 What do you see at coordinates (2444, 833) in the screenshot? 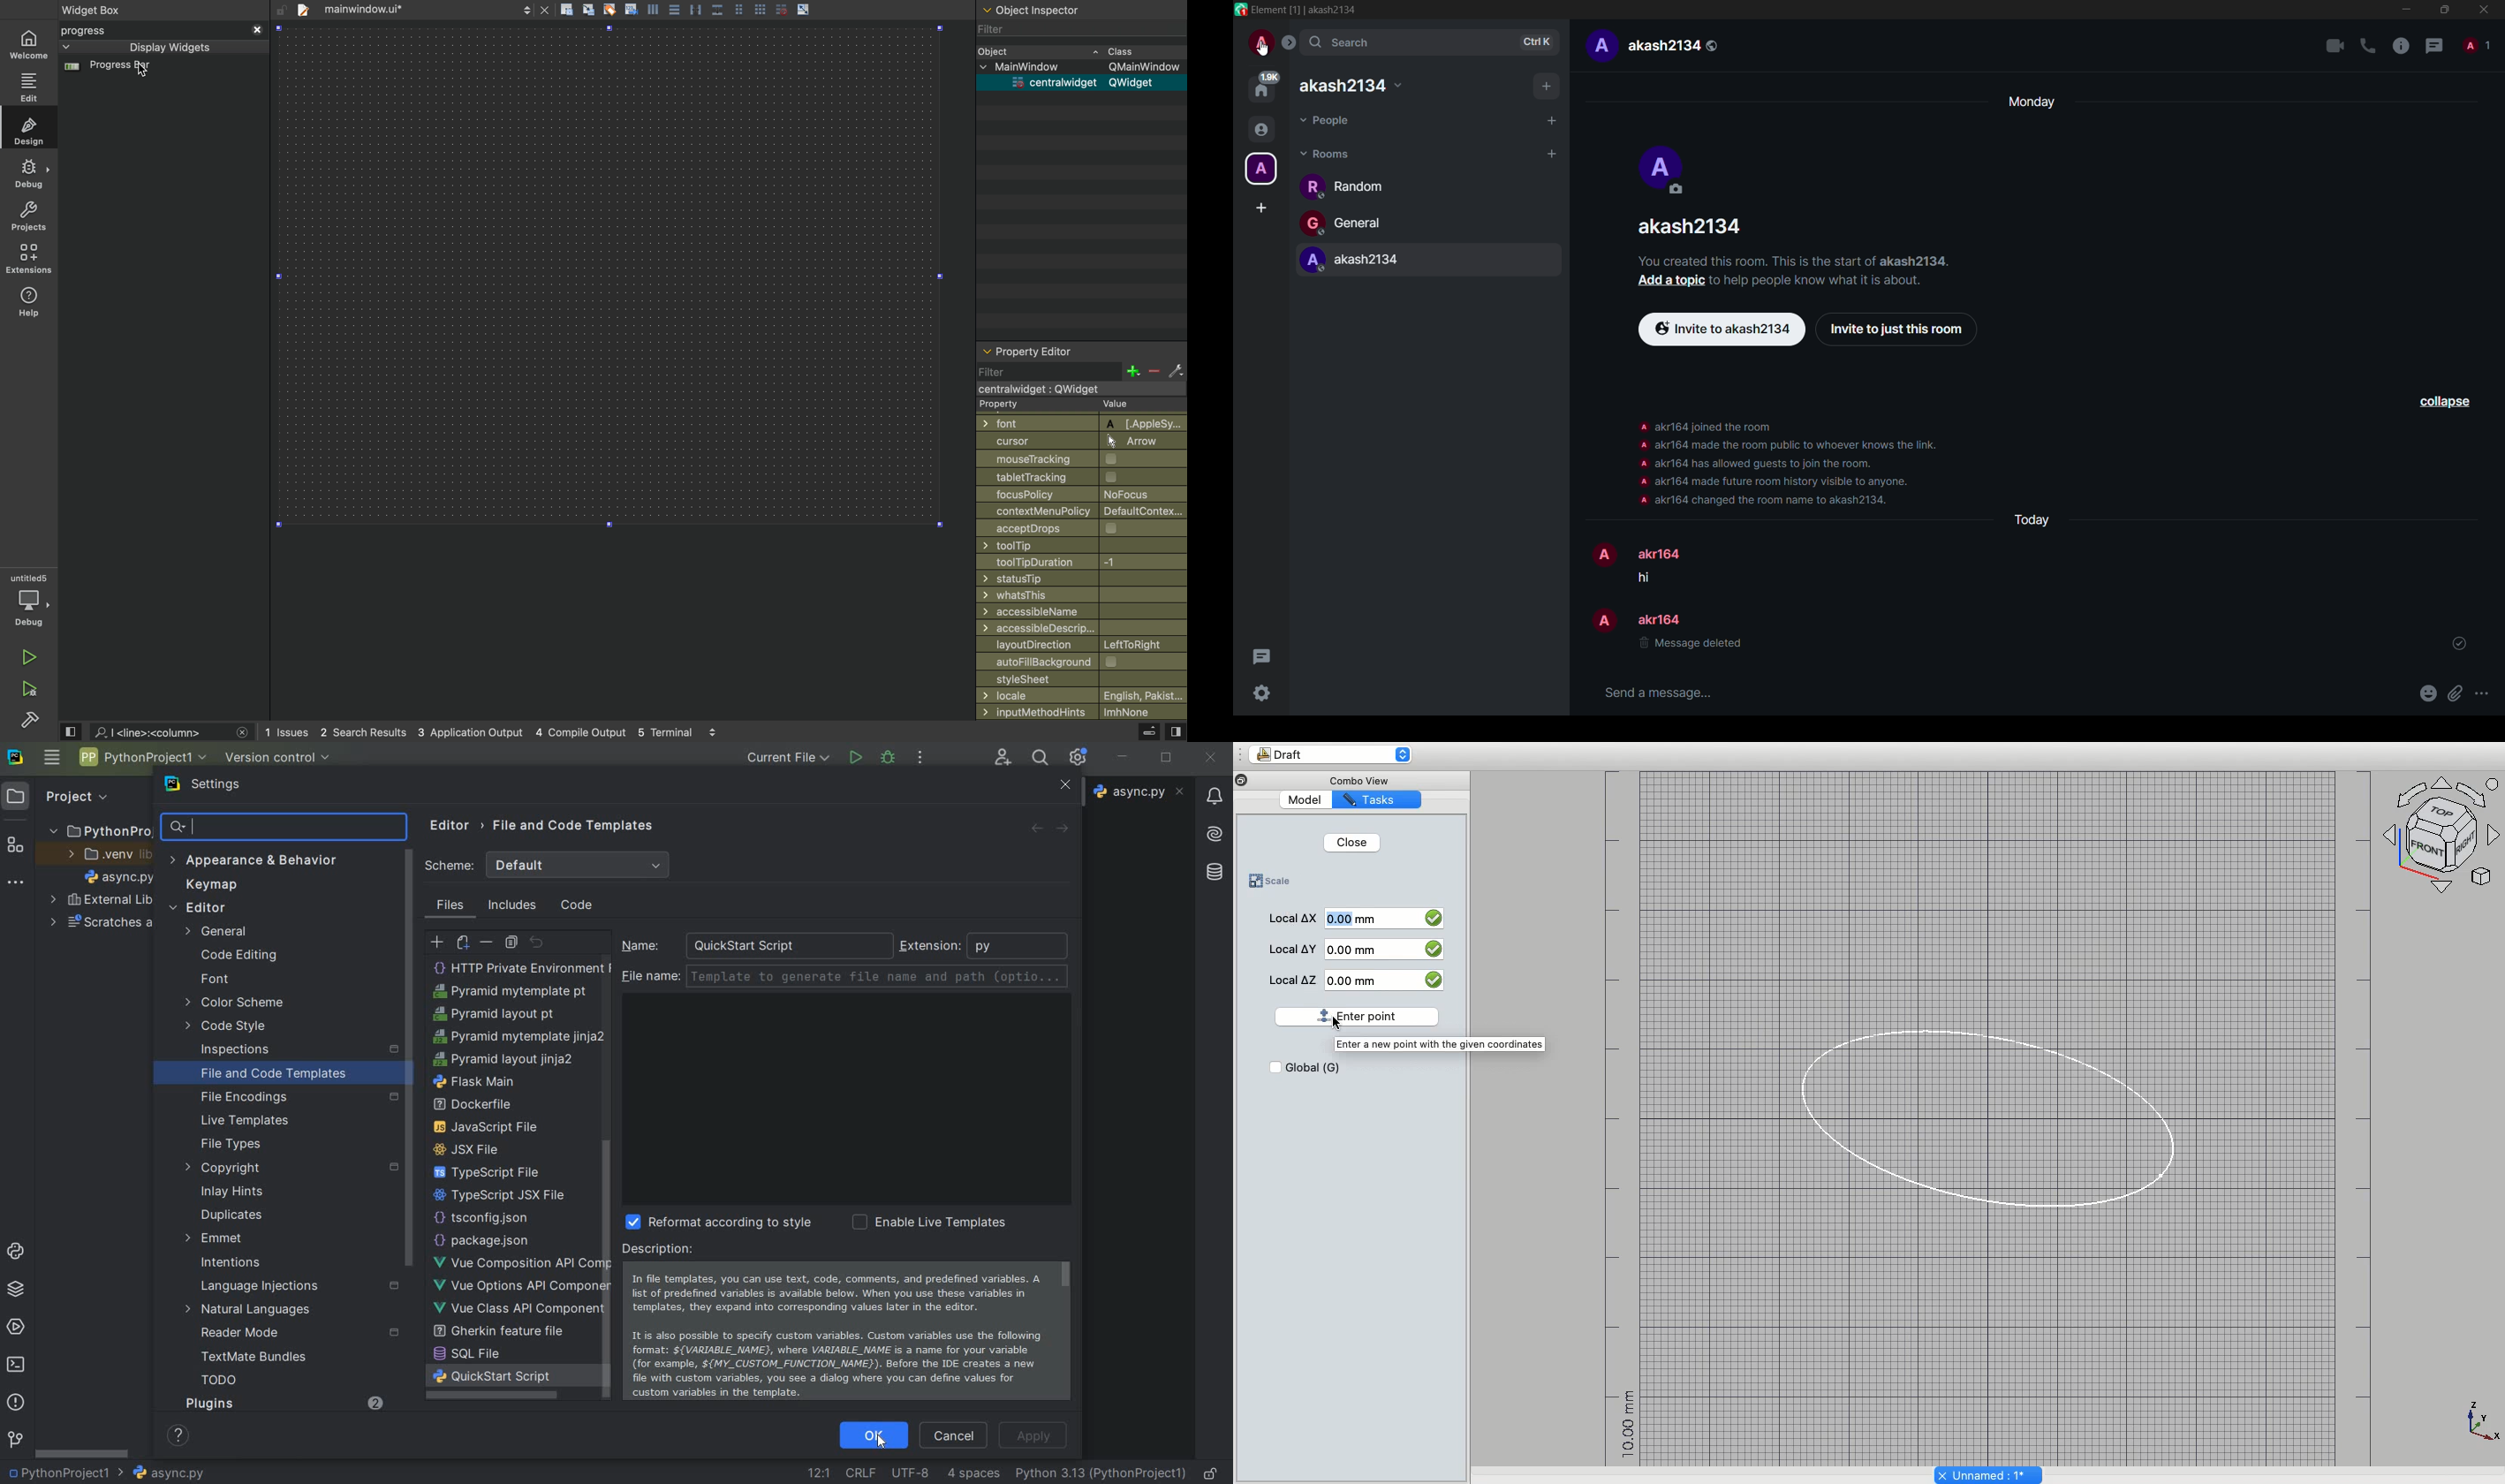
I see `Axes` at bounding box center [2444, 833].